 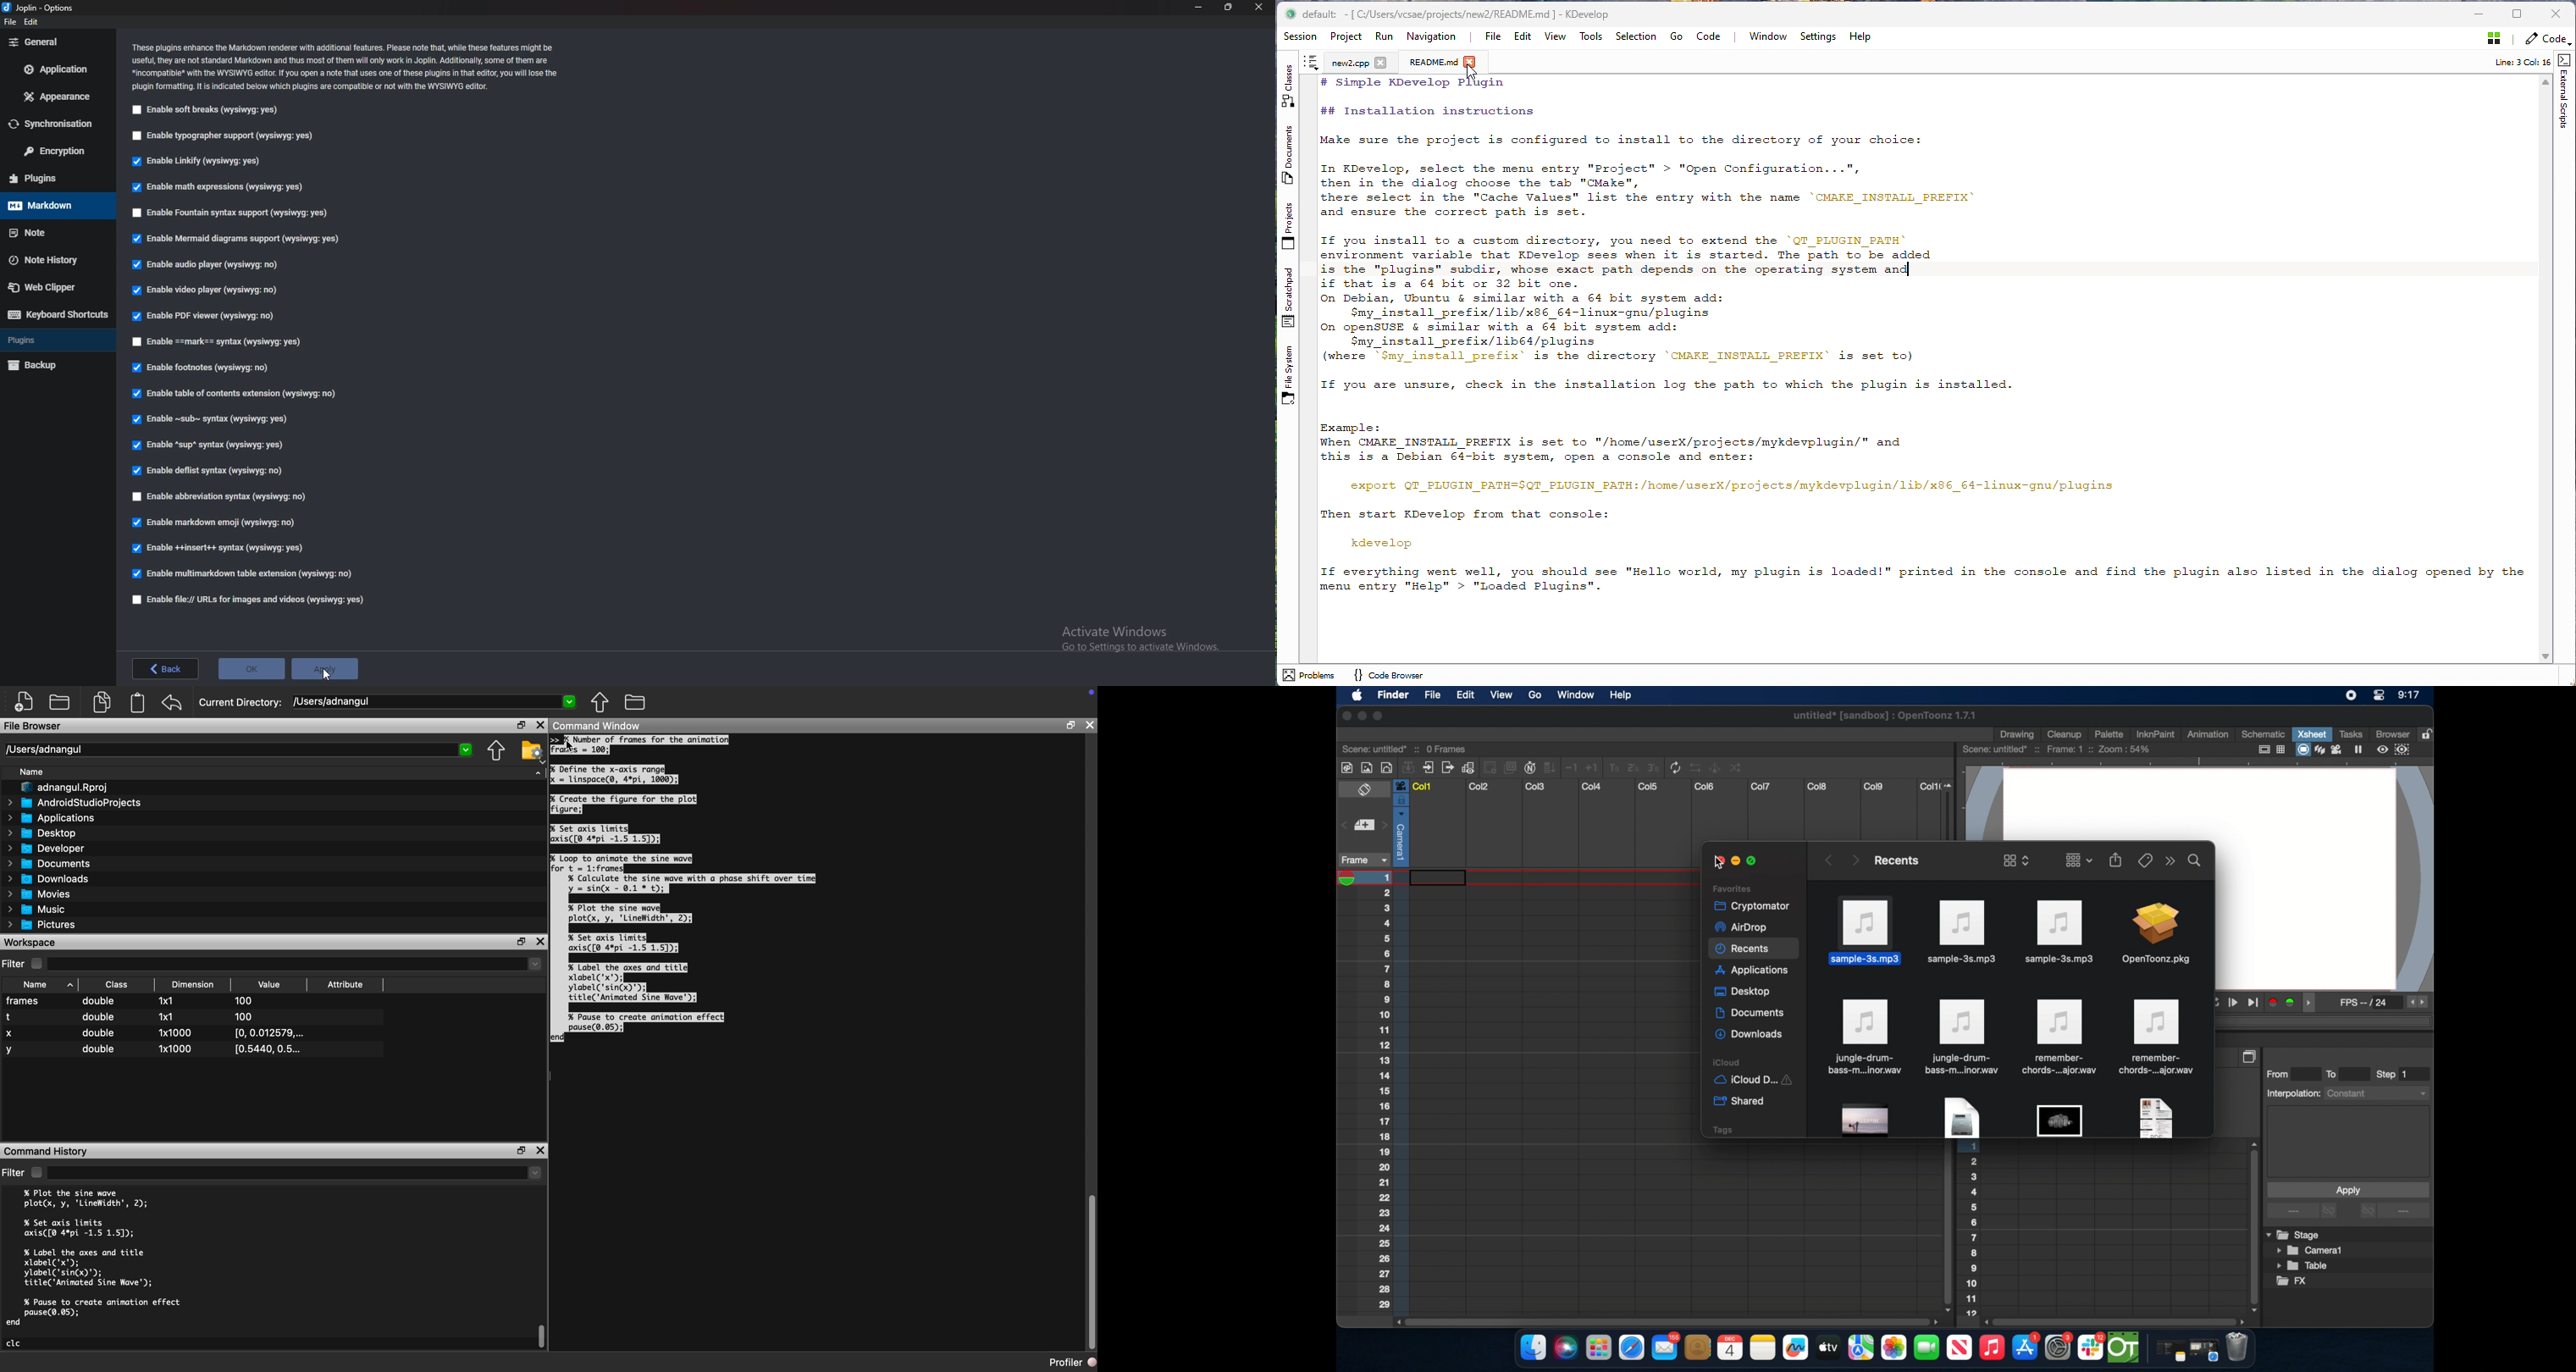 I want to click on enable typographer support, so click(x=224, y=138).